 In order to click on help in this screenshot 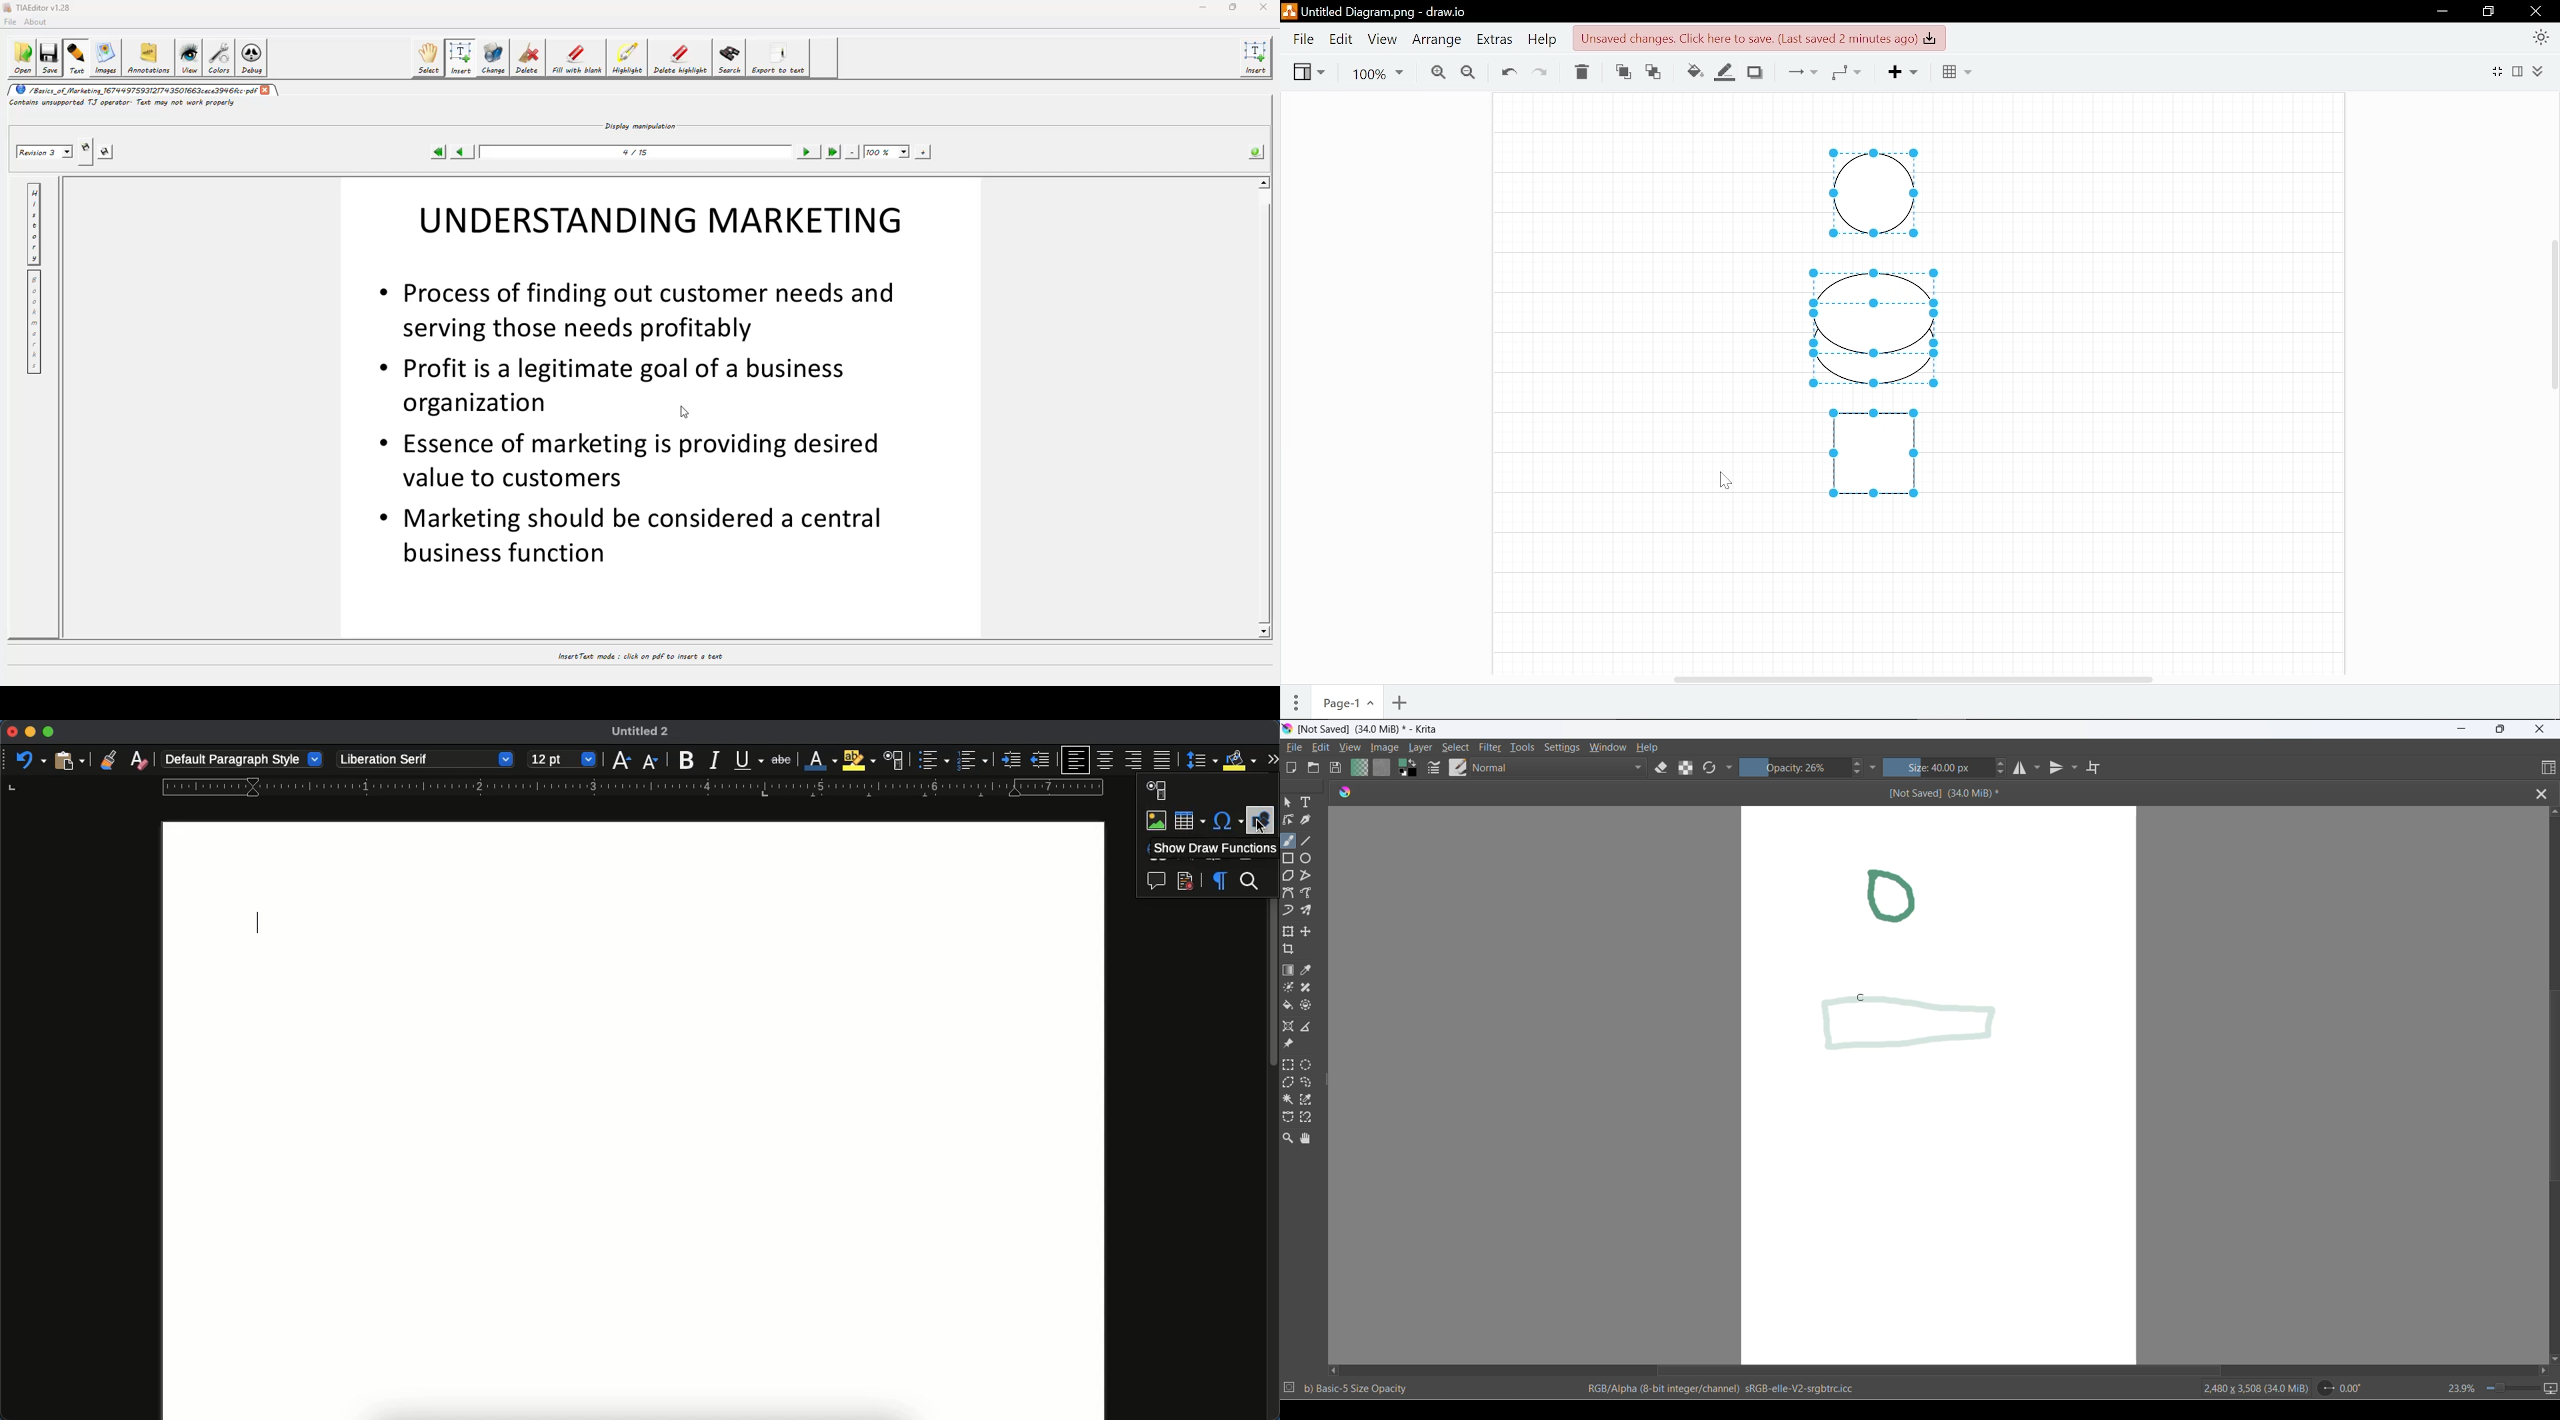, I will do `click(1650, 747)`.